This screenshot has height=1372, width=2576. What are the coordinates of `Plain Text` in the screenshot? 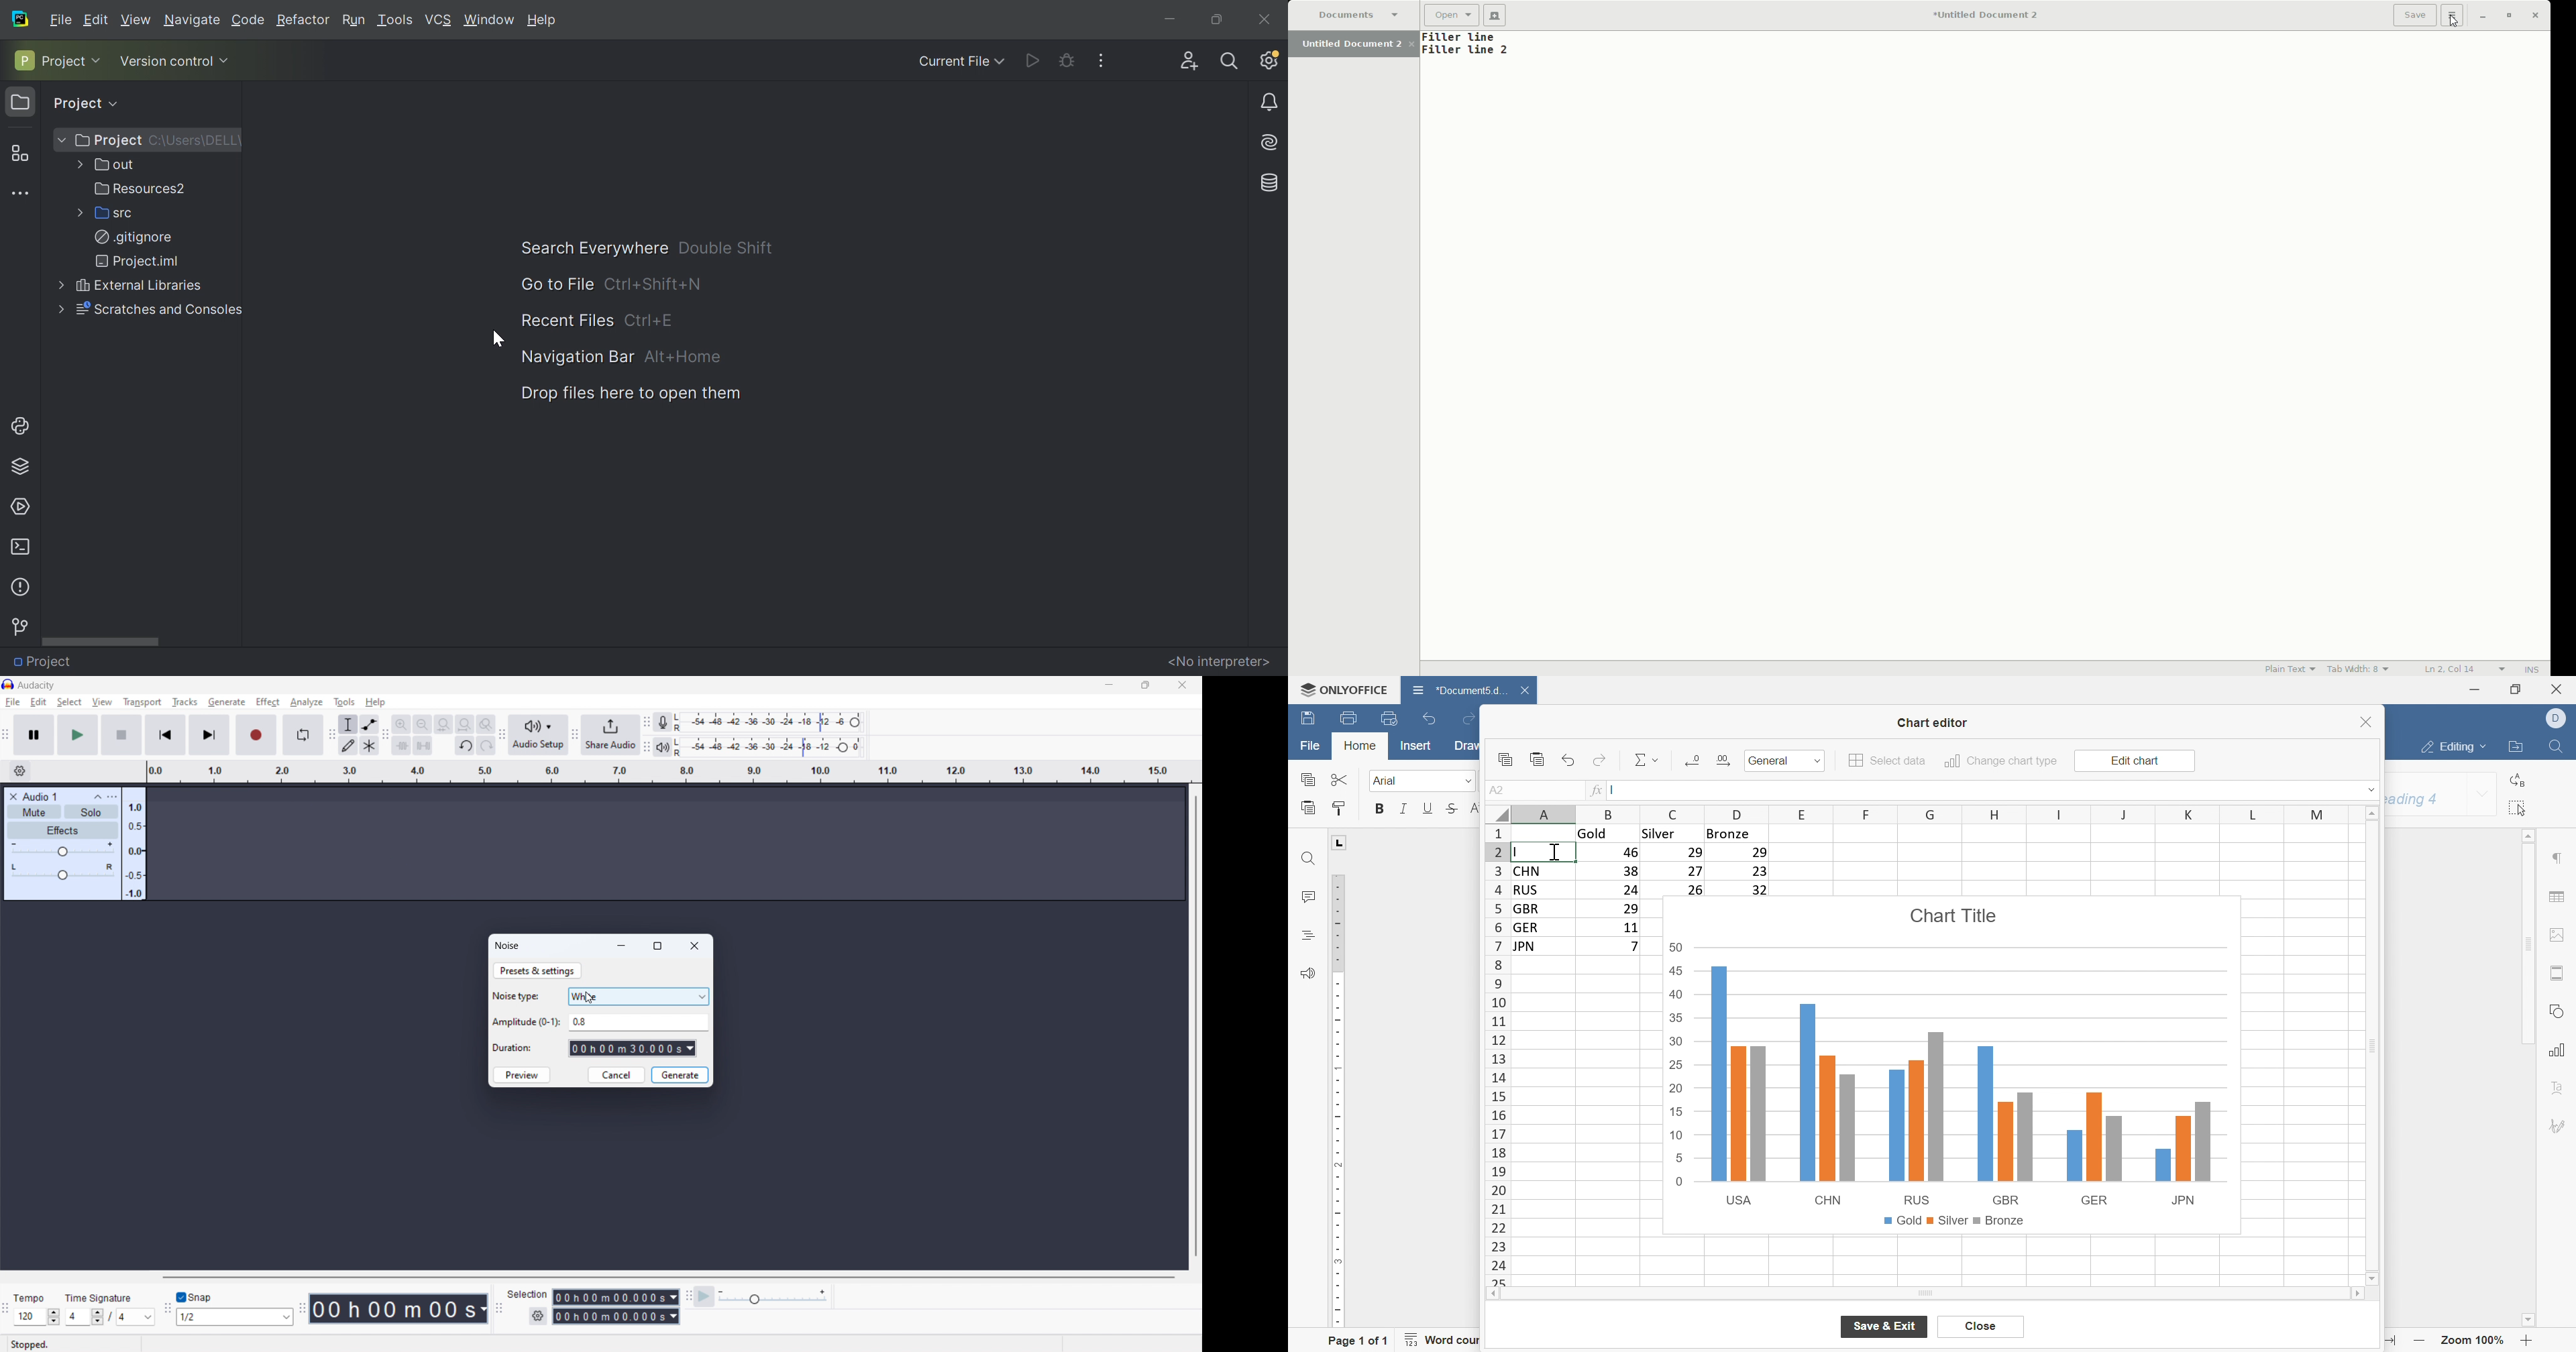 It's located at (2286, 668).